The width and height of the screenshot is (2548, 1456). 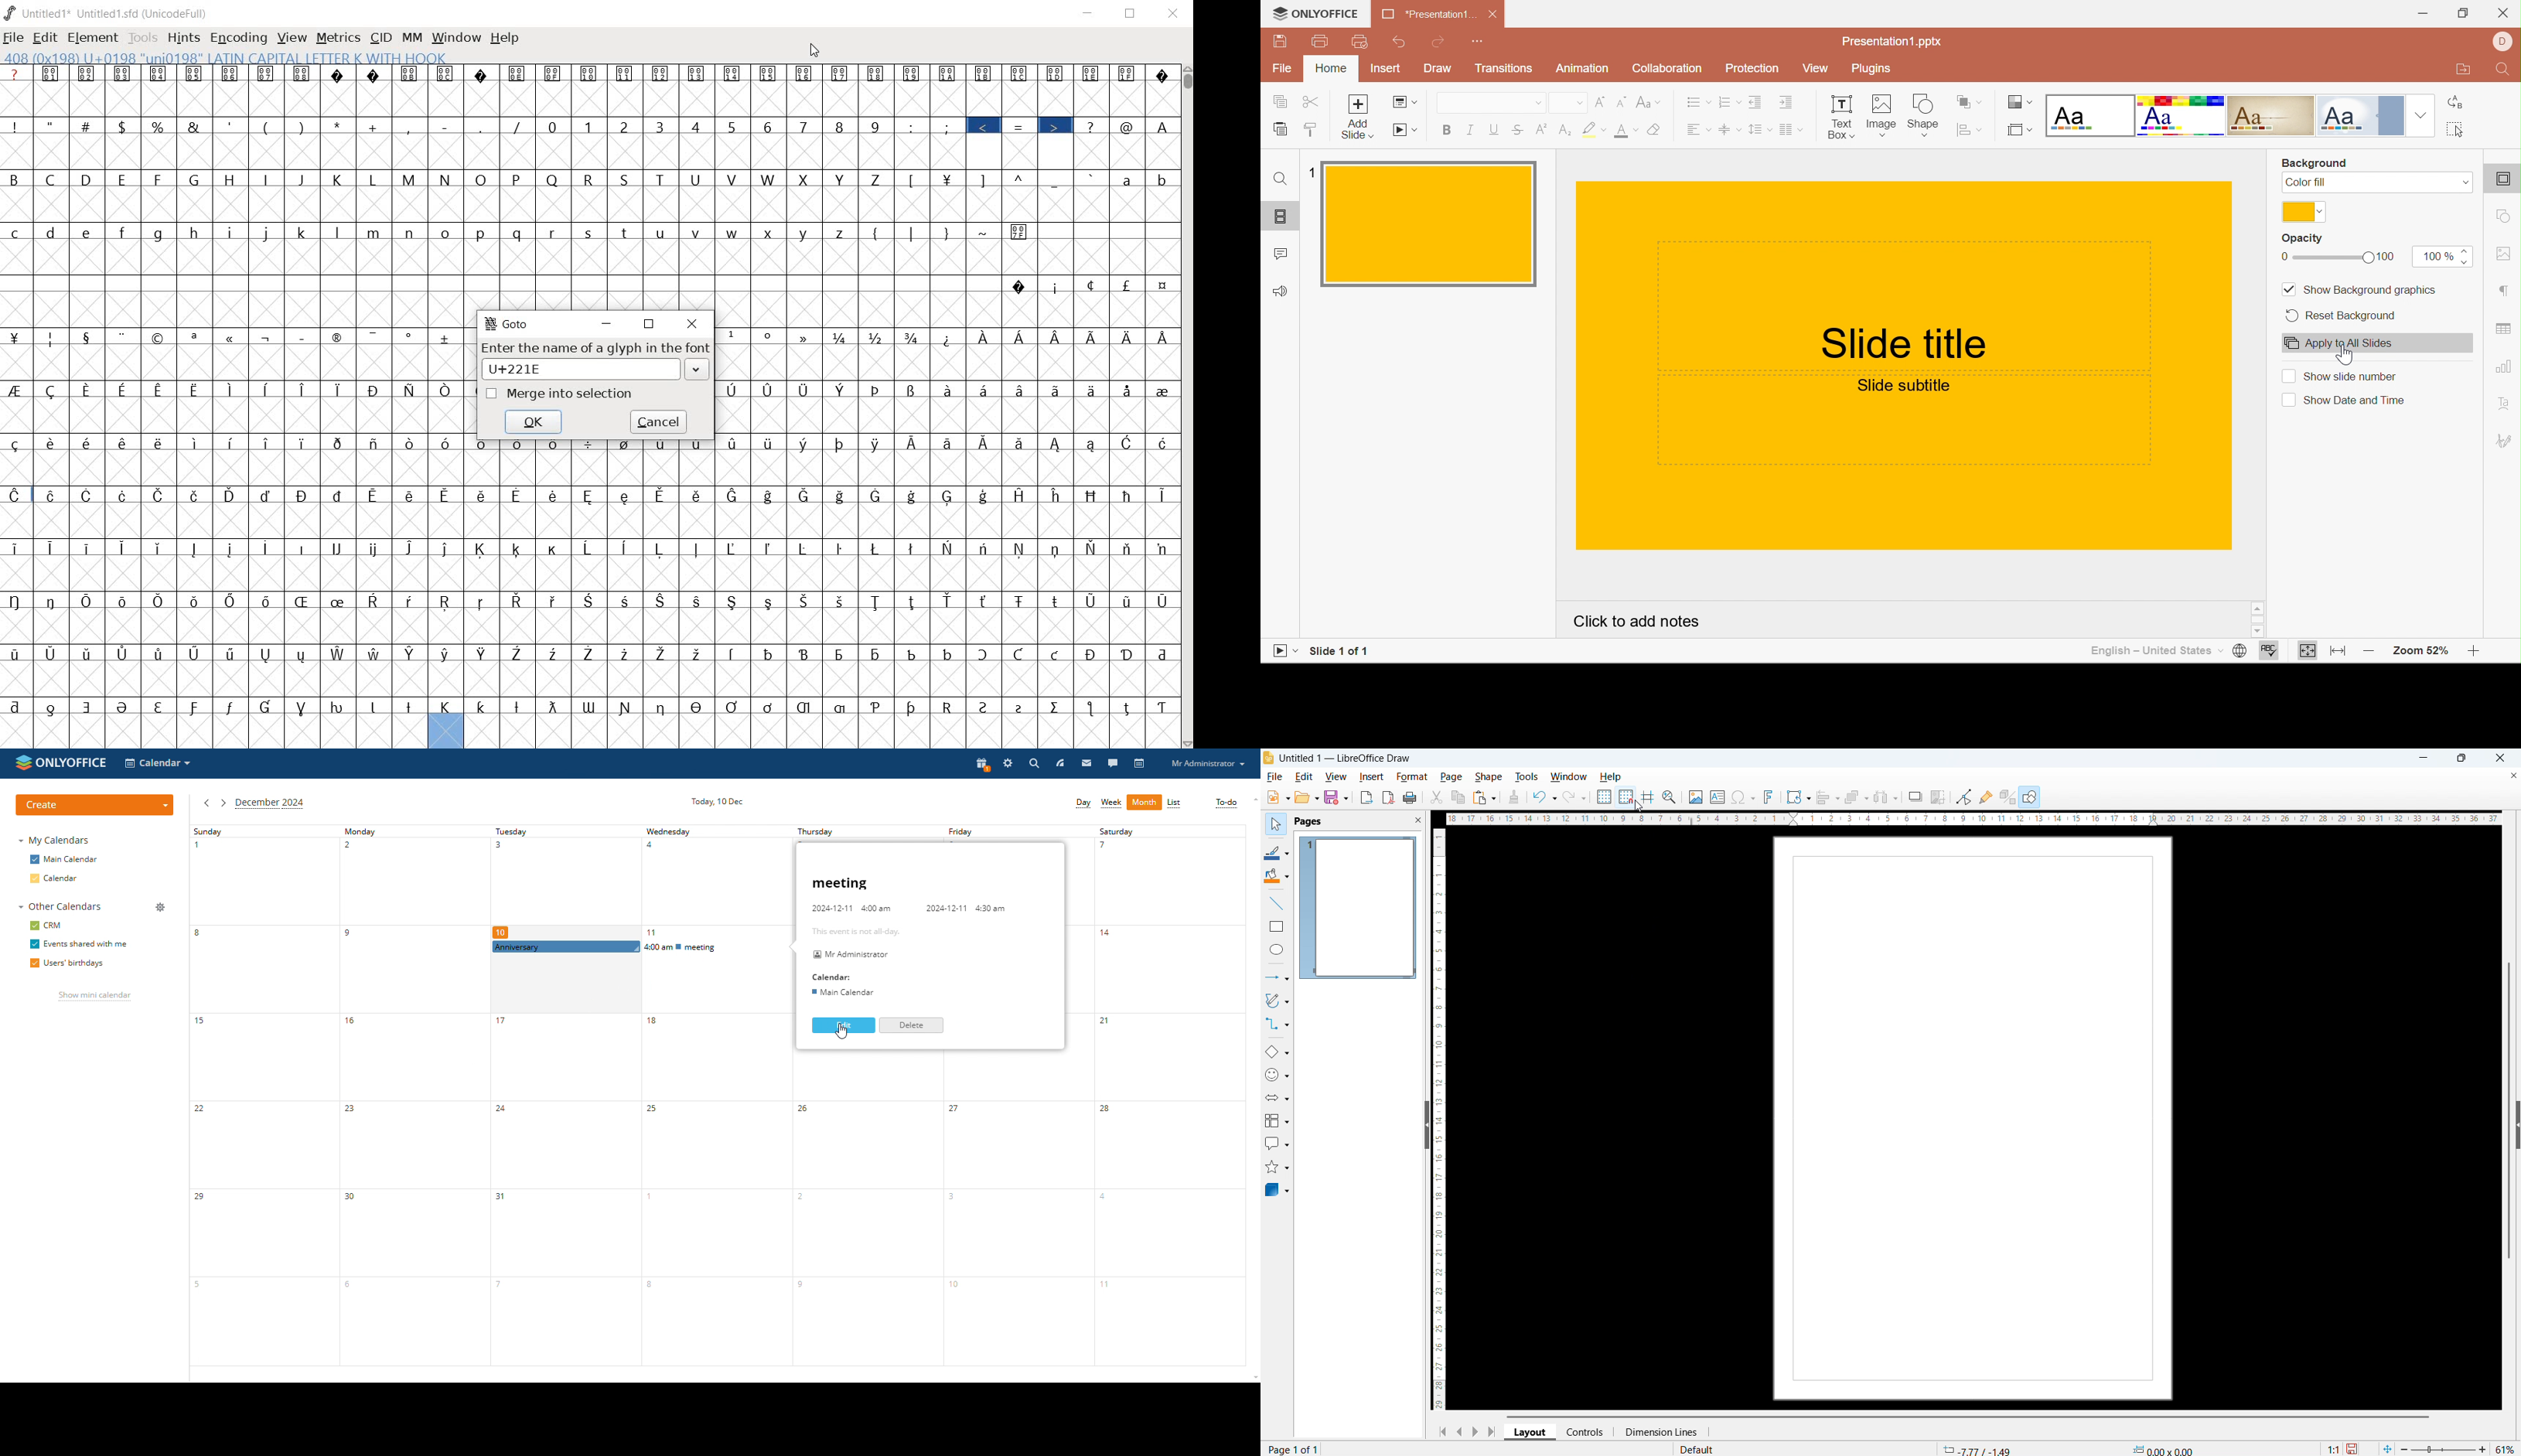 What do you see at coordinates (815, 49) in the screenshot?
I see `cursor` at bounding box center [815, 49].